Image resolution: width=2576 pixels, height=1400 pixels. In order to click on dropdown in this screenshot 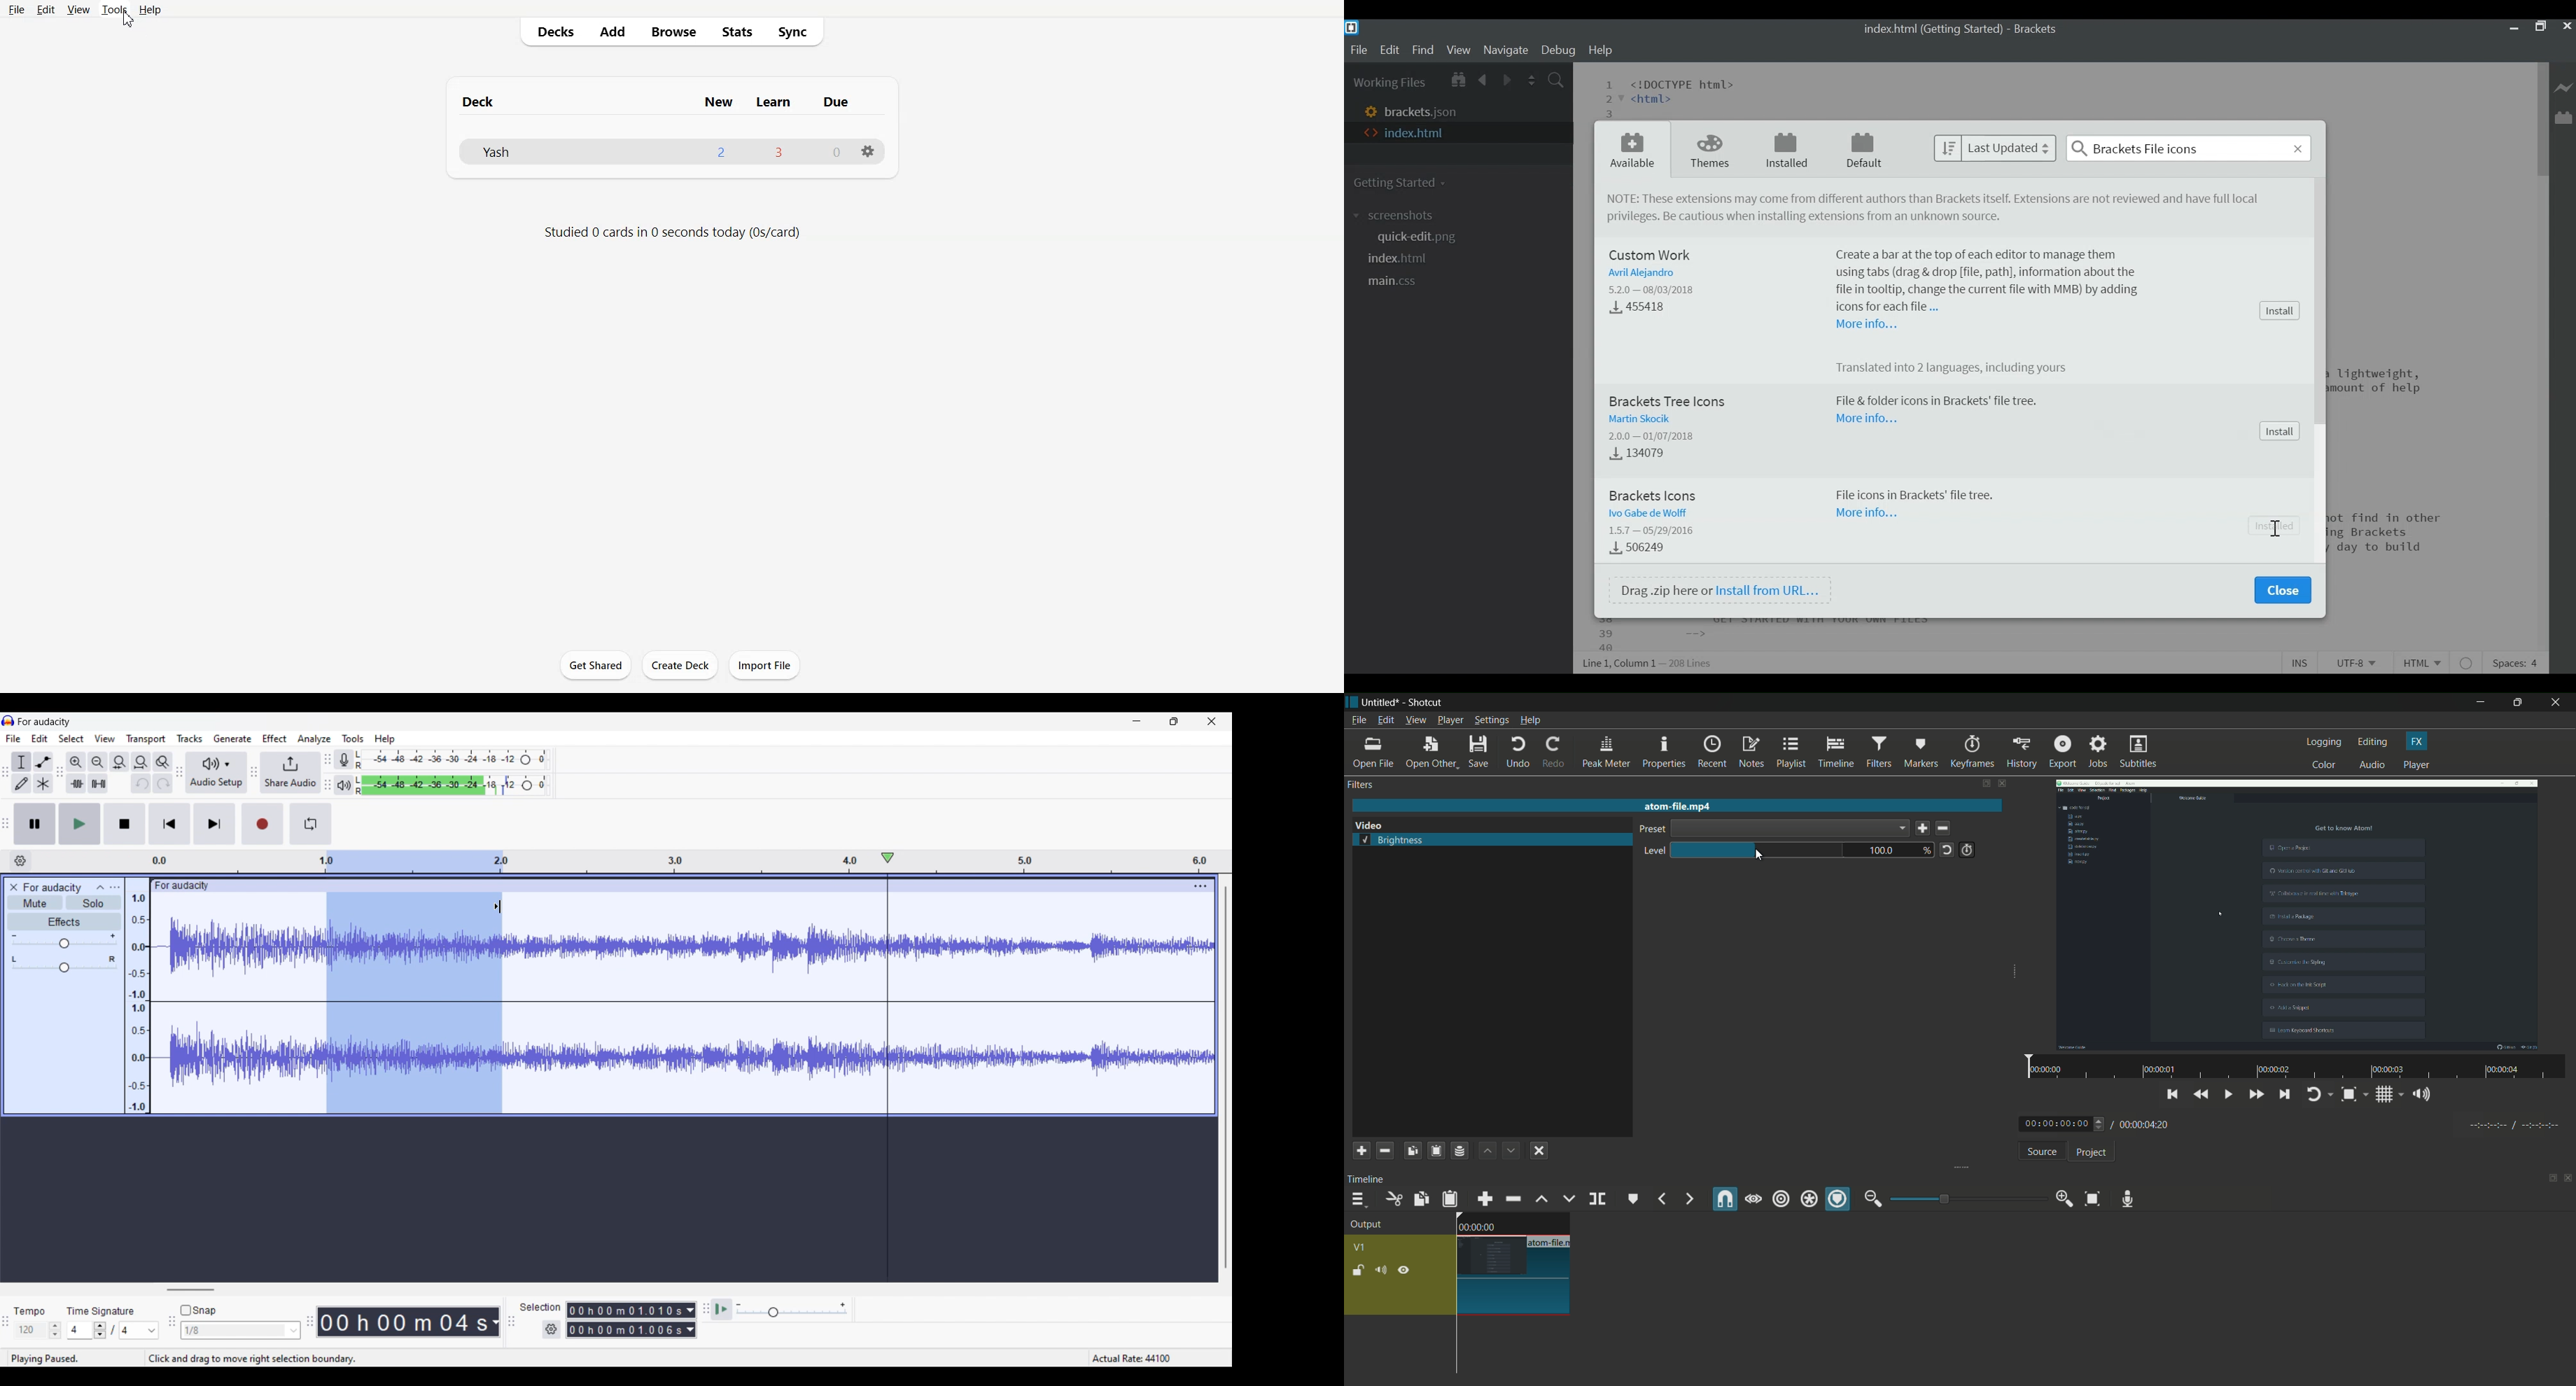, I will do `click(1789, 828)`.